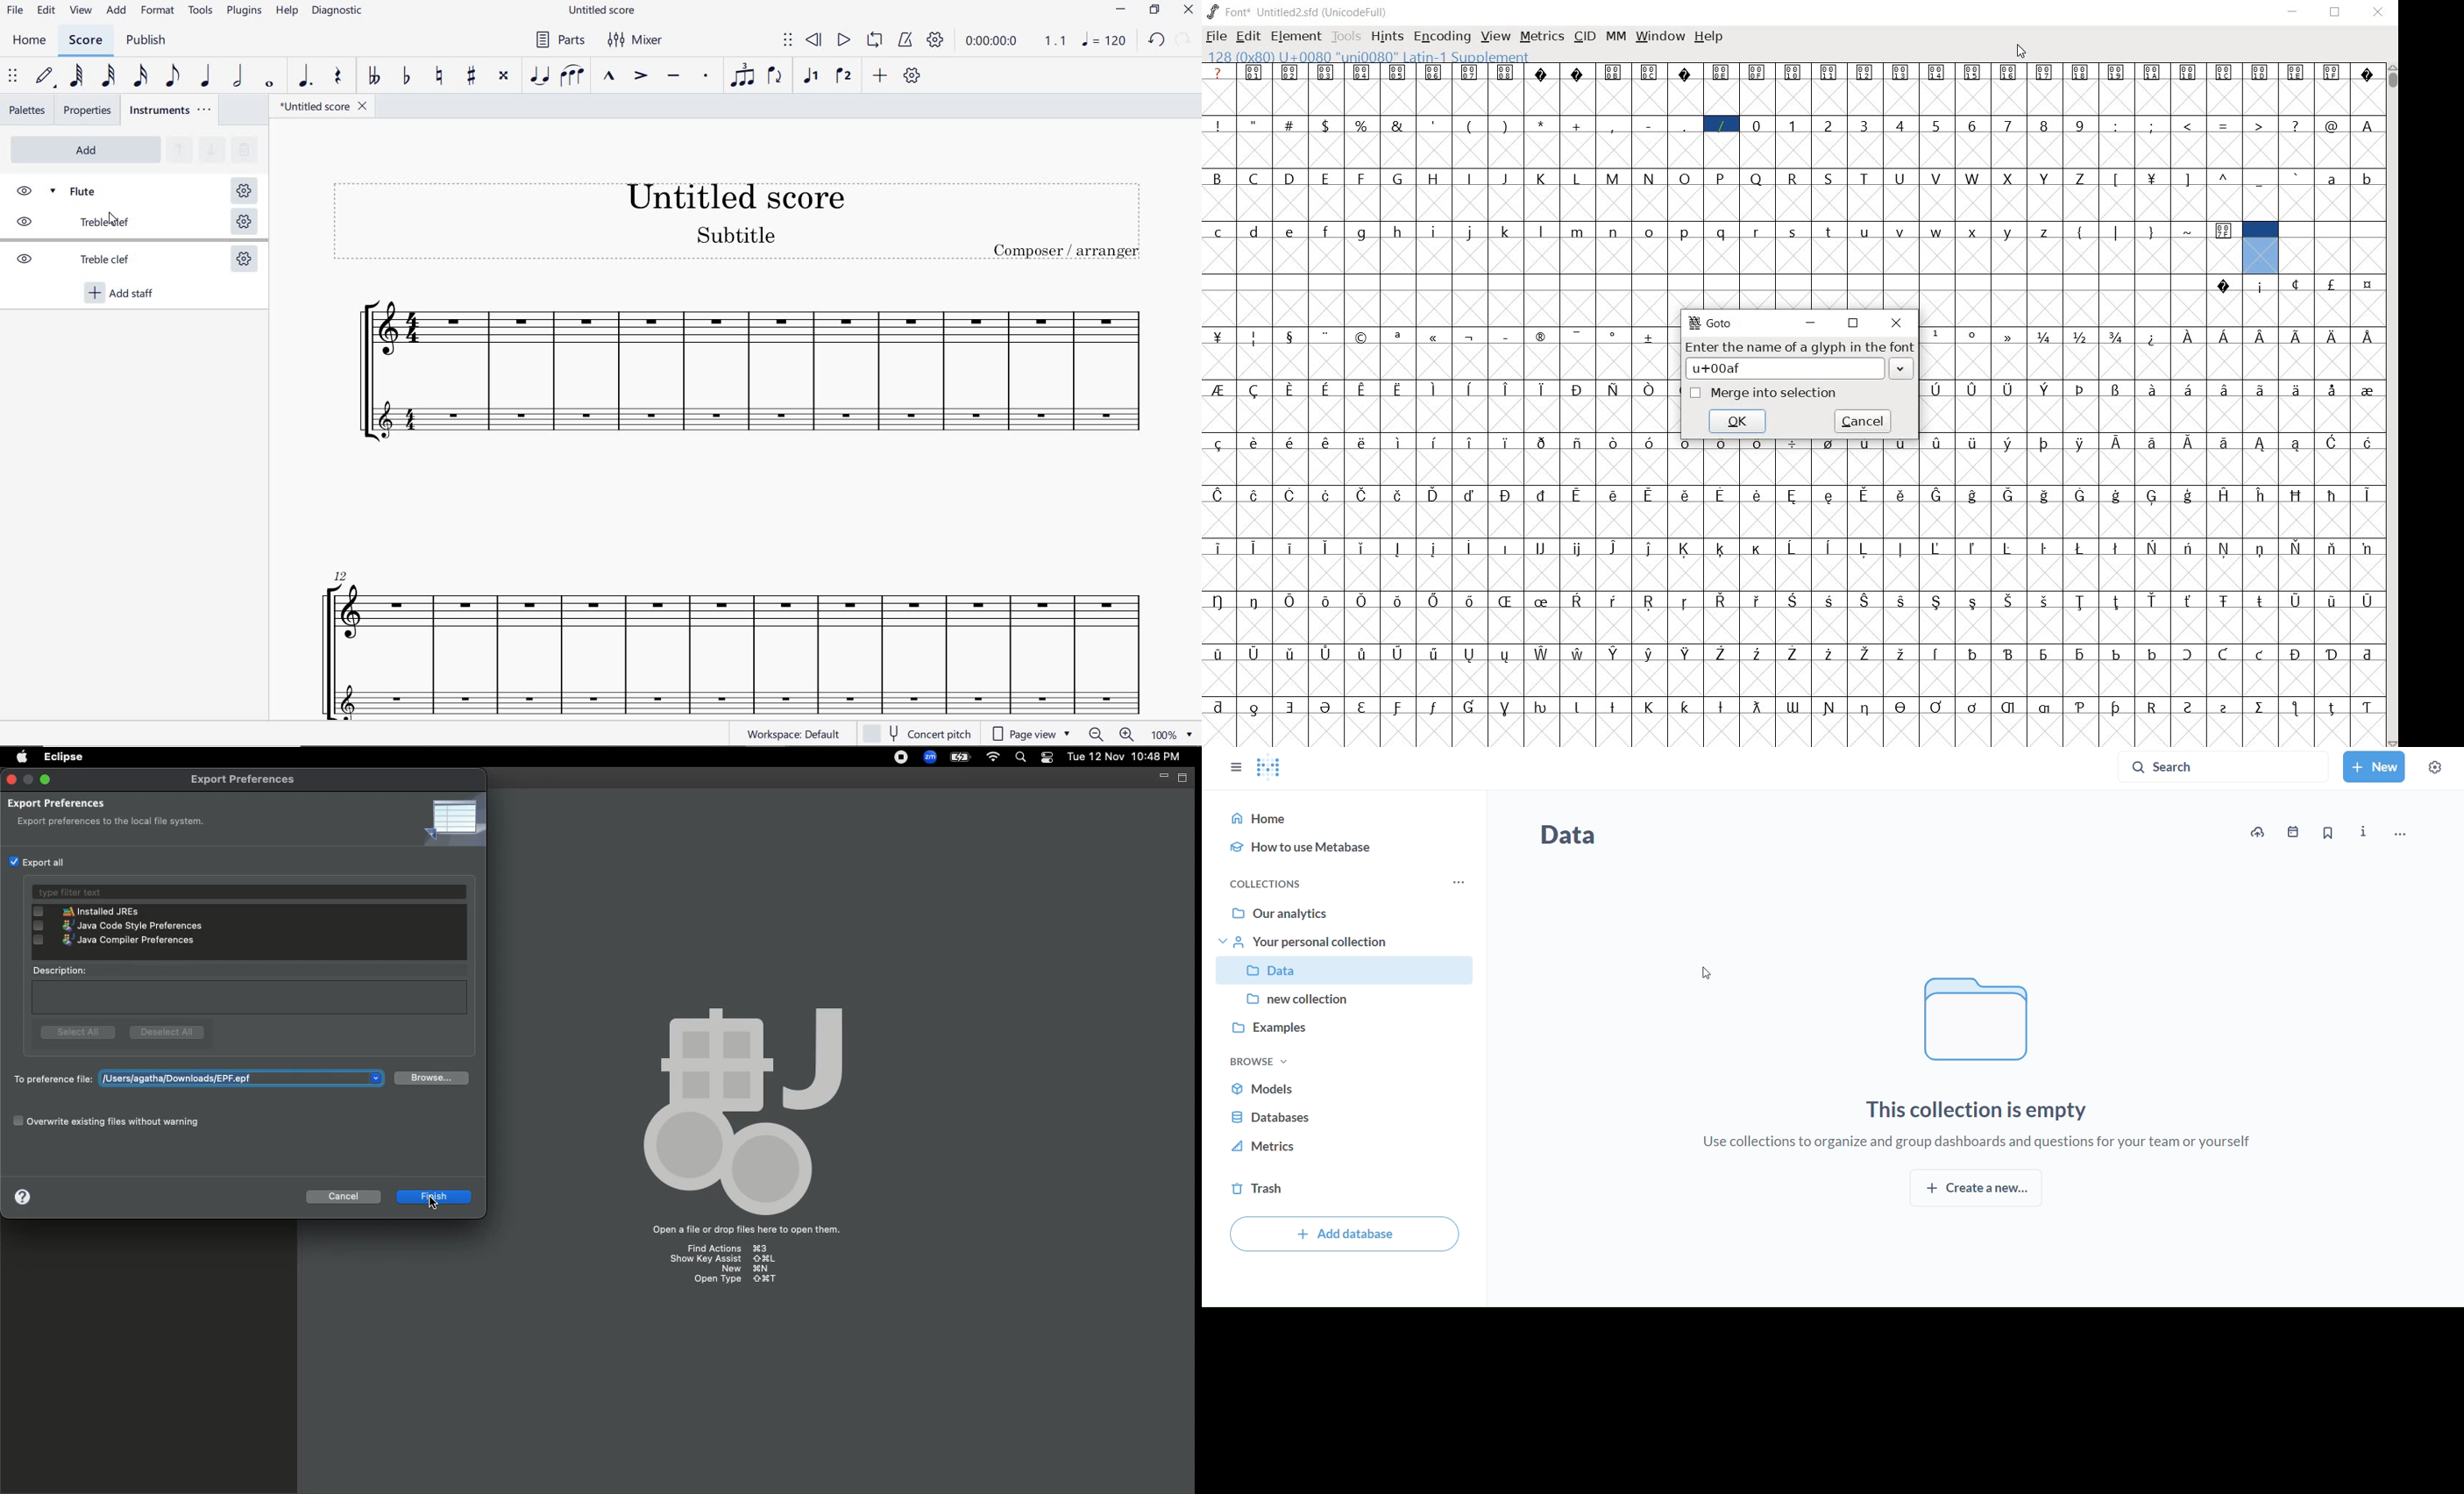 This screenshot has height=1512, width=2464. I want to click on TOGGLE DOUBLE-SHARP, so click(505, 77).